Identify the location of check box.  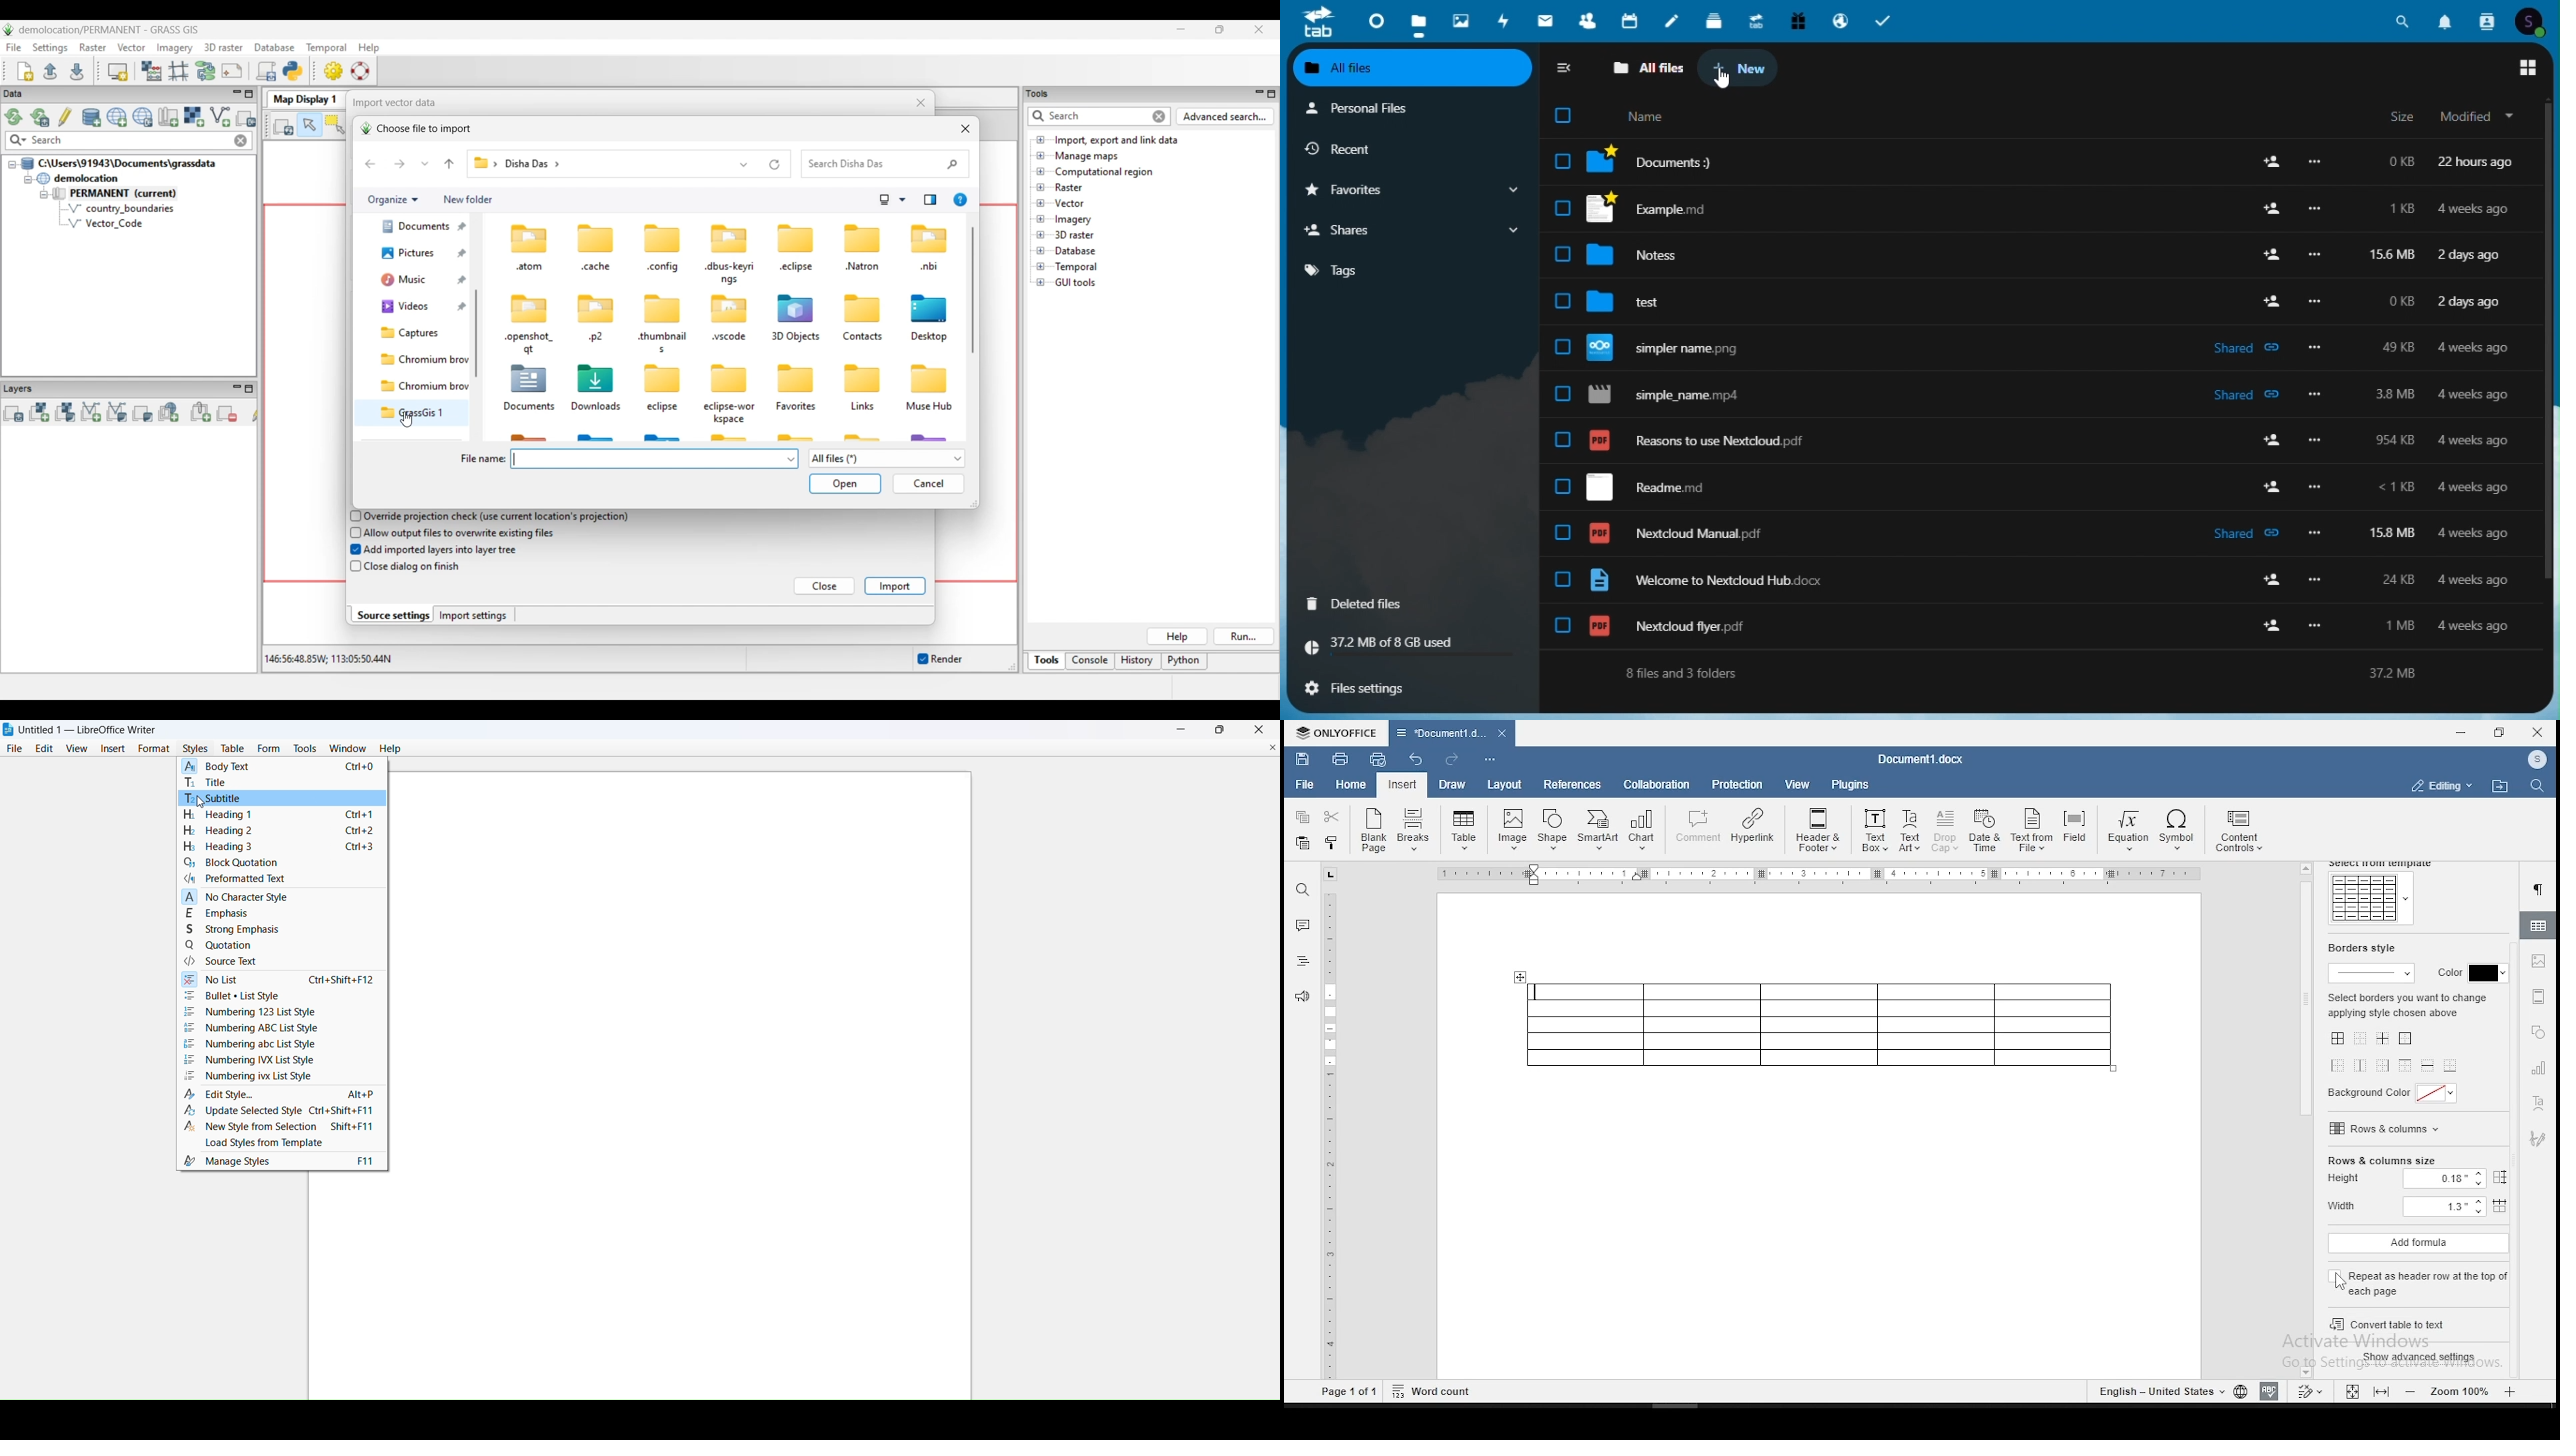
(1559, 393).